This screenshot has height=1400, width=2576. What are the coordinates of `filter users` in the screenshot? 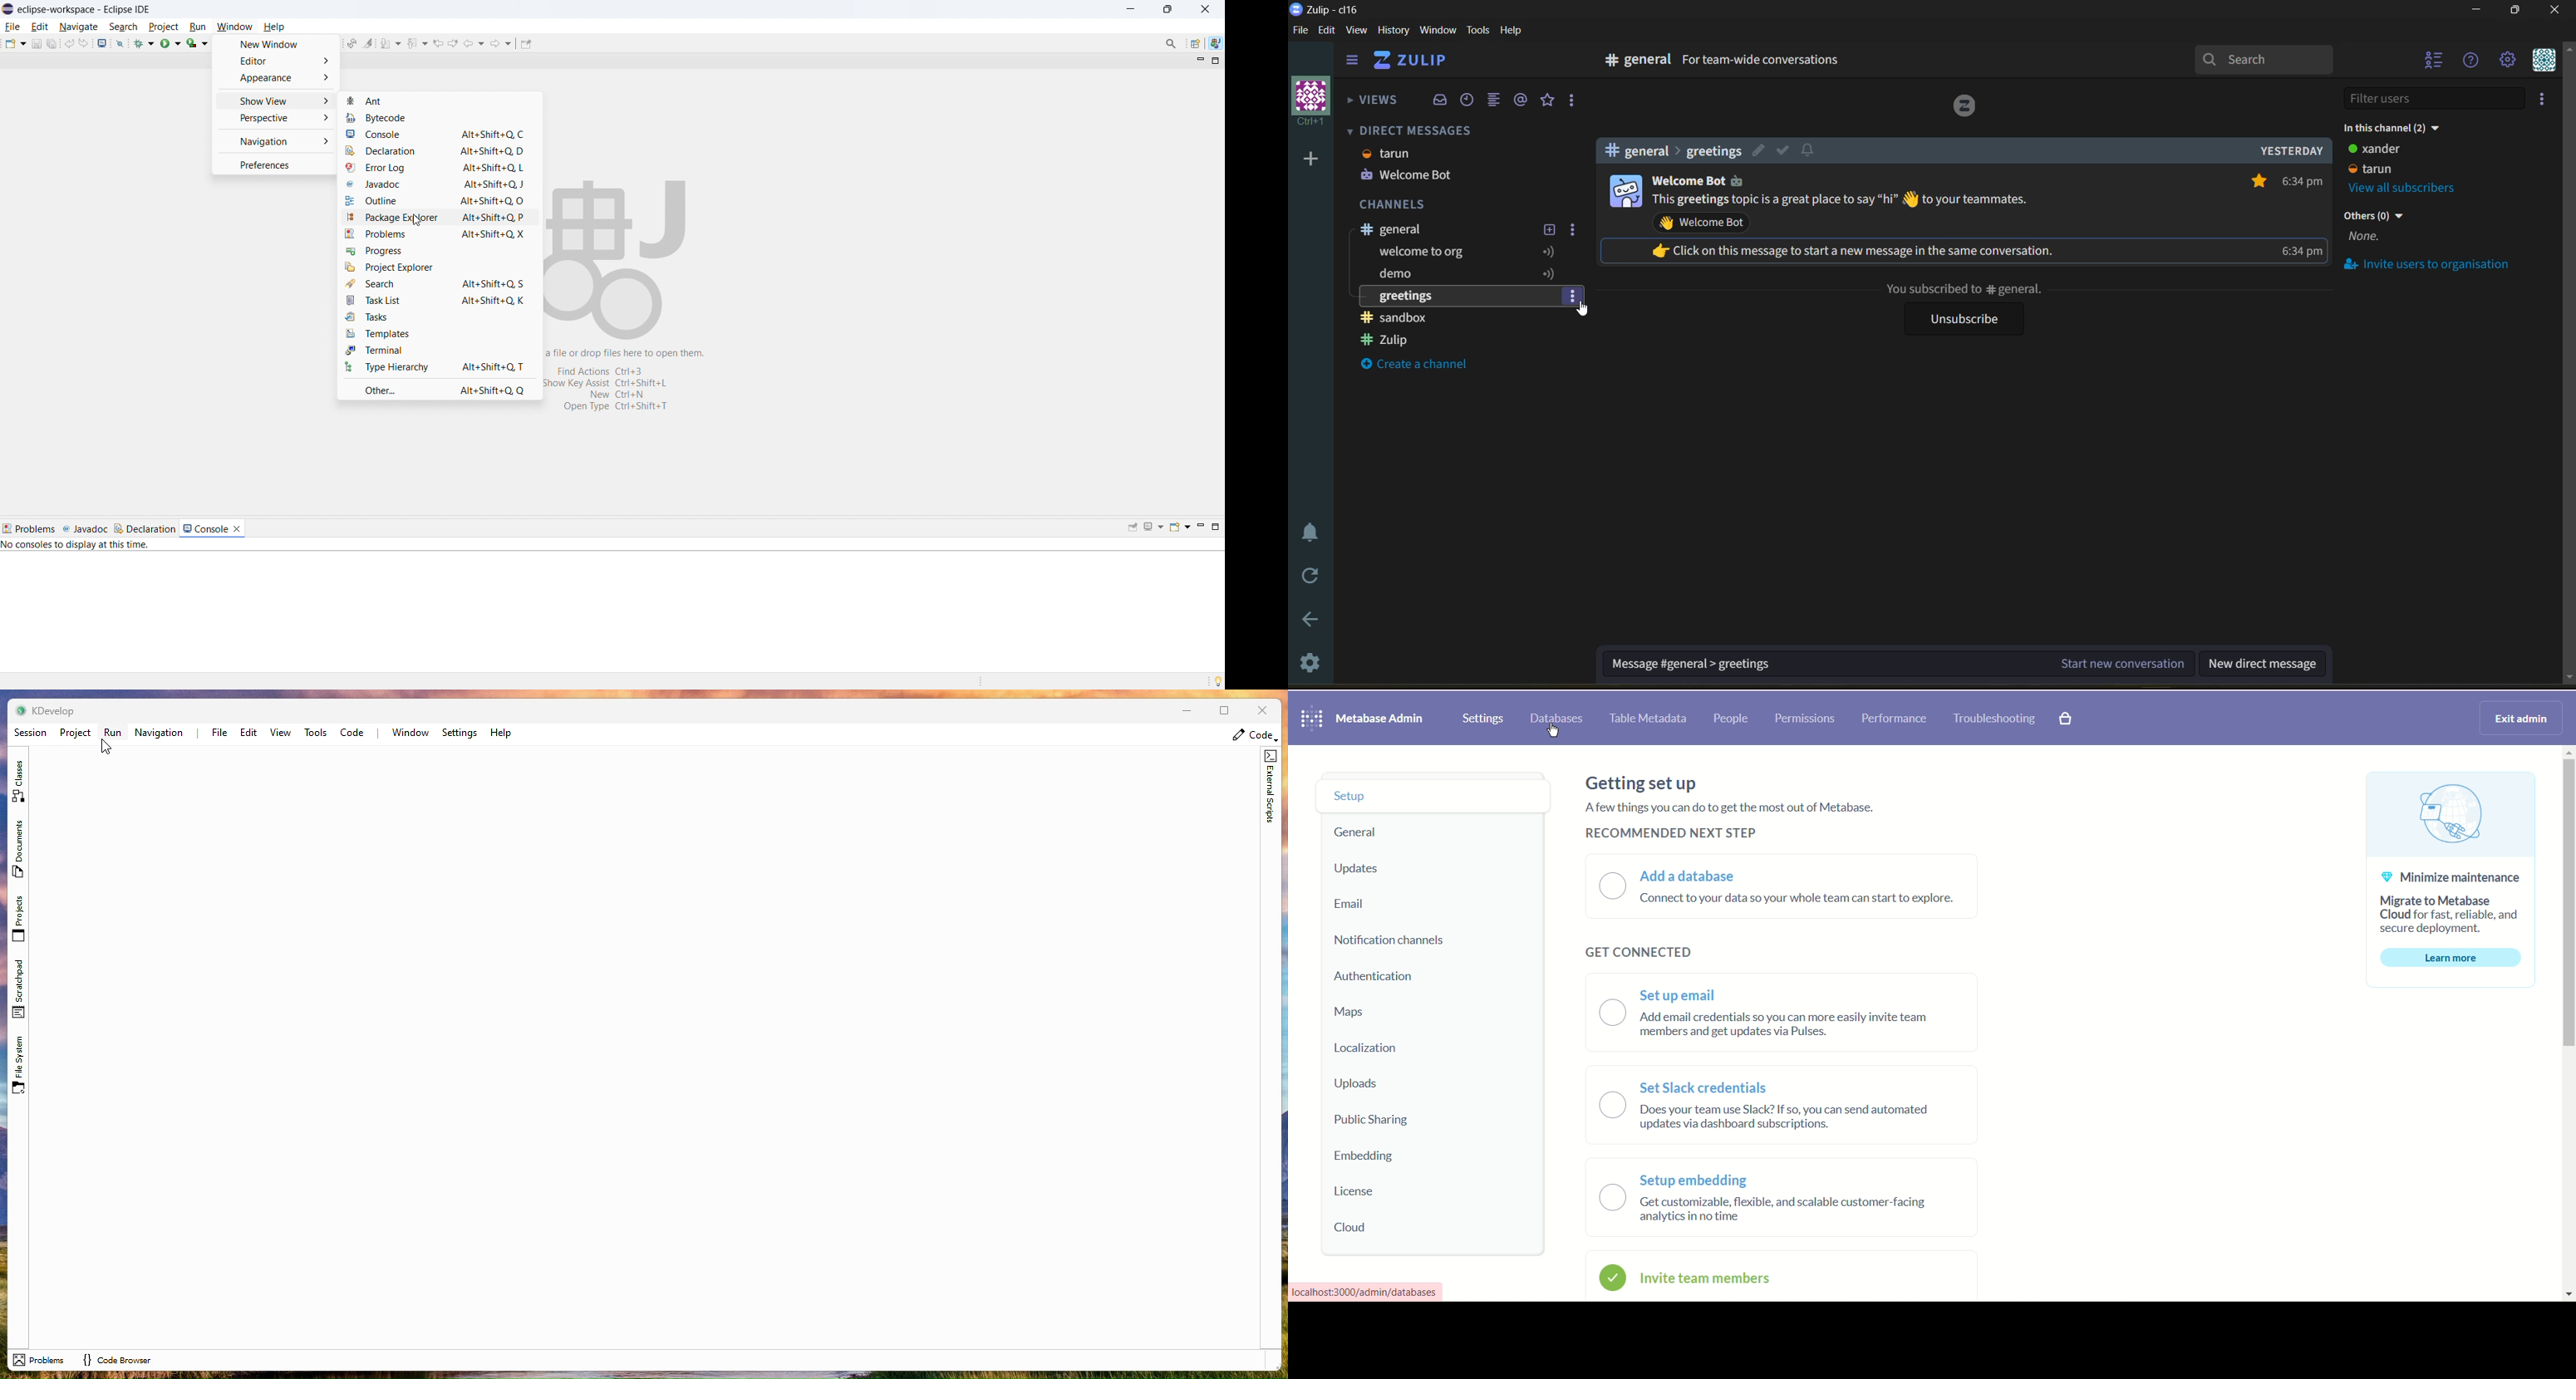 It's located at (2438, 99).